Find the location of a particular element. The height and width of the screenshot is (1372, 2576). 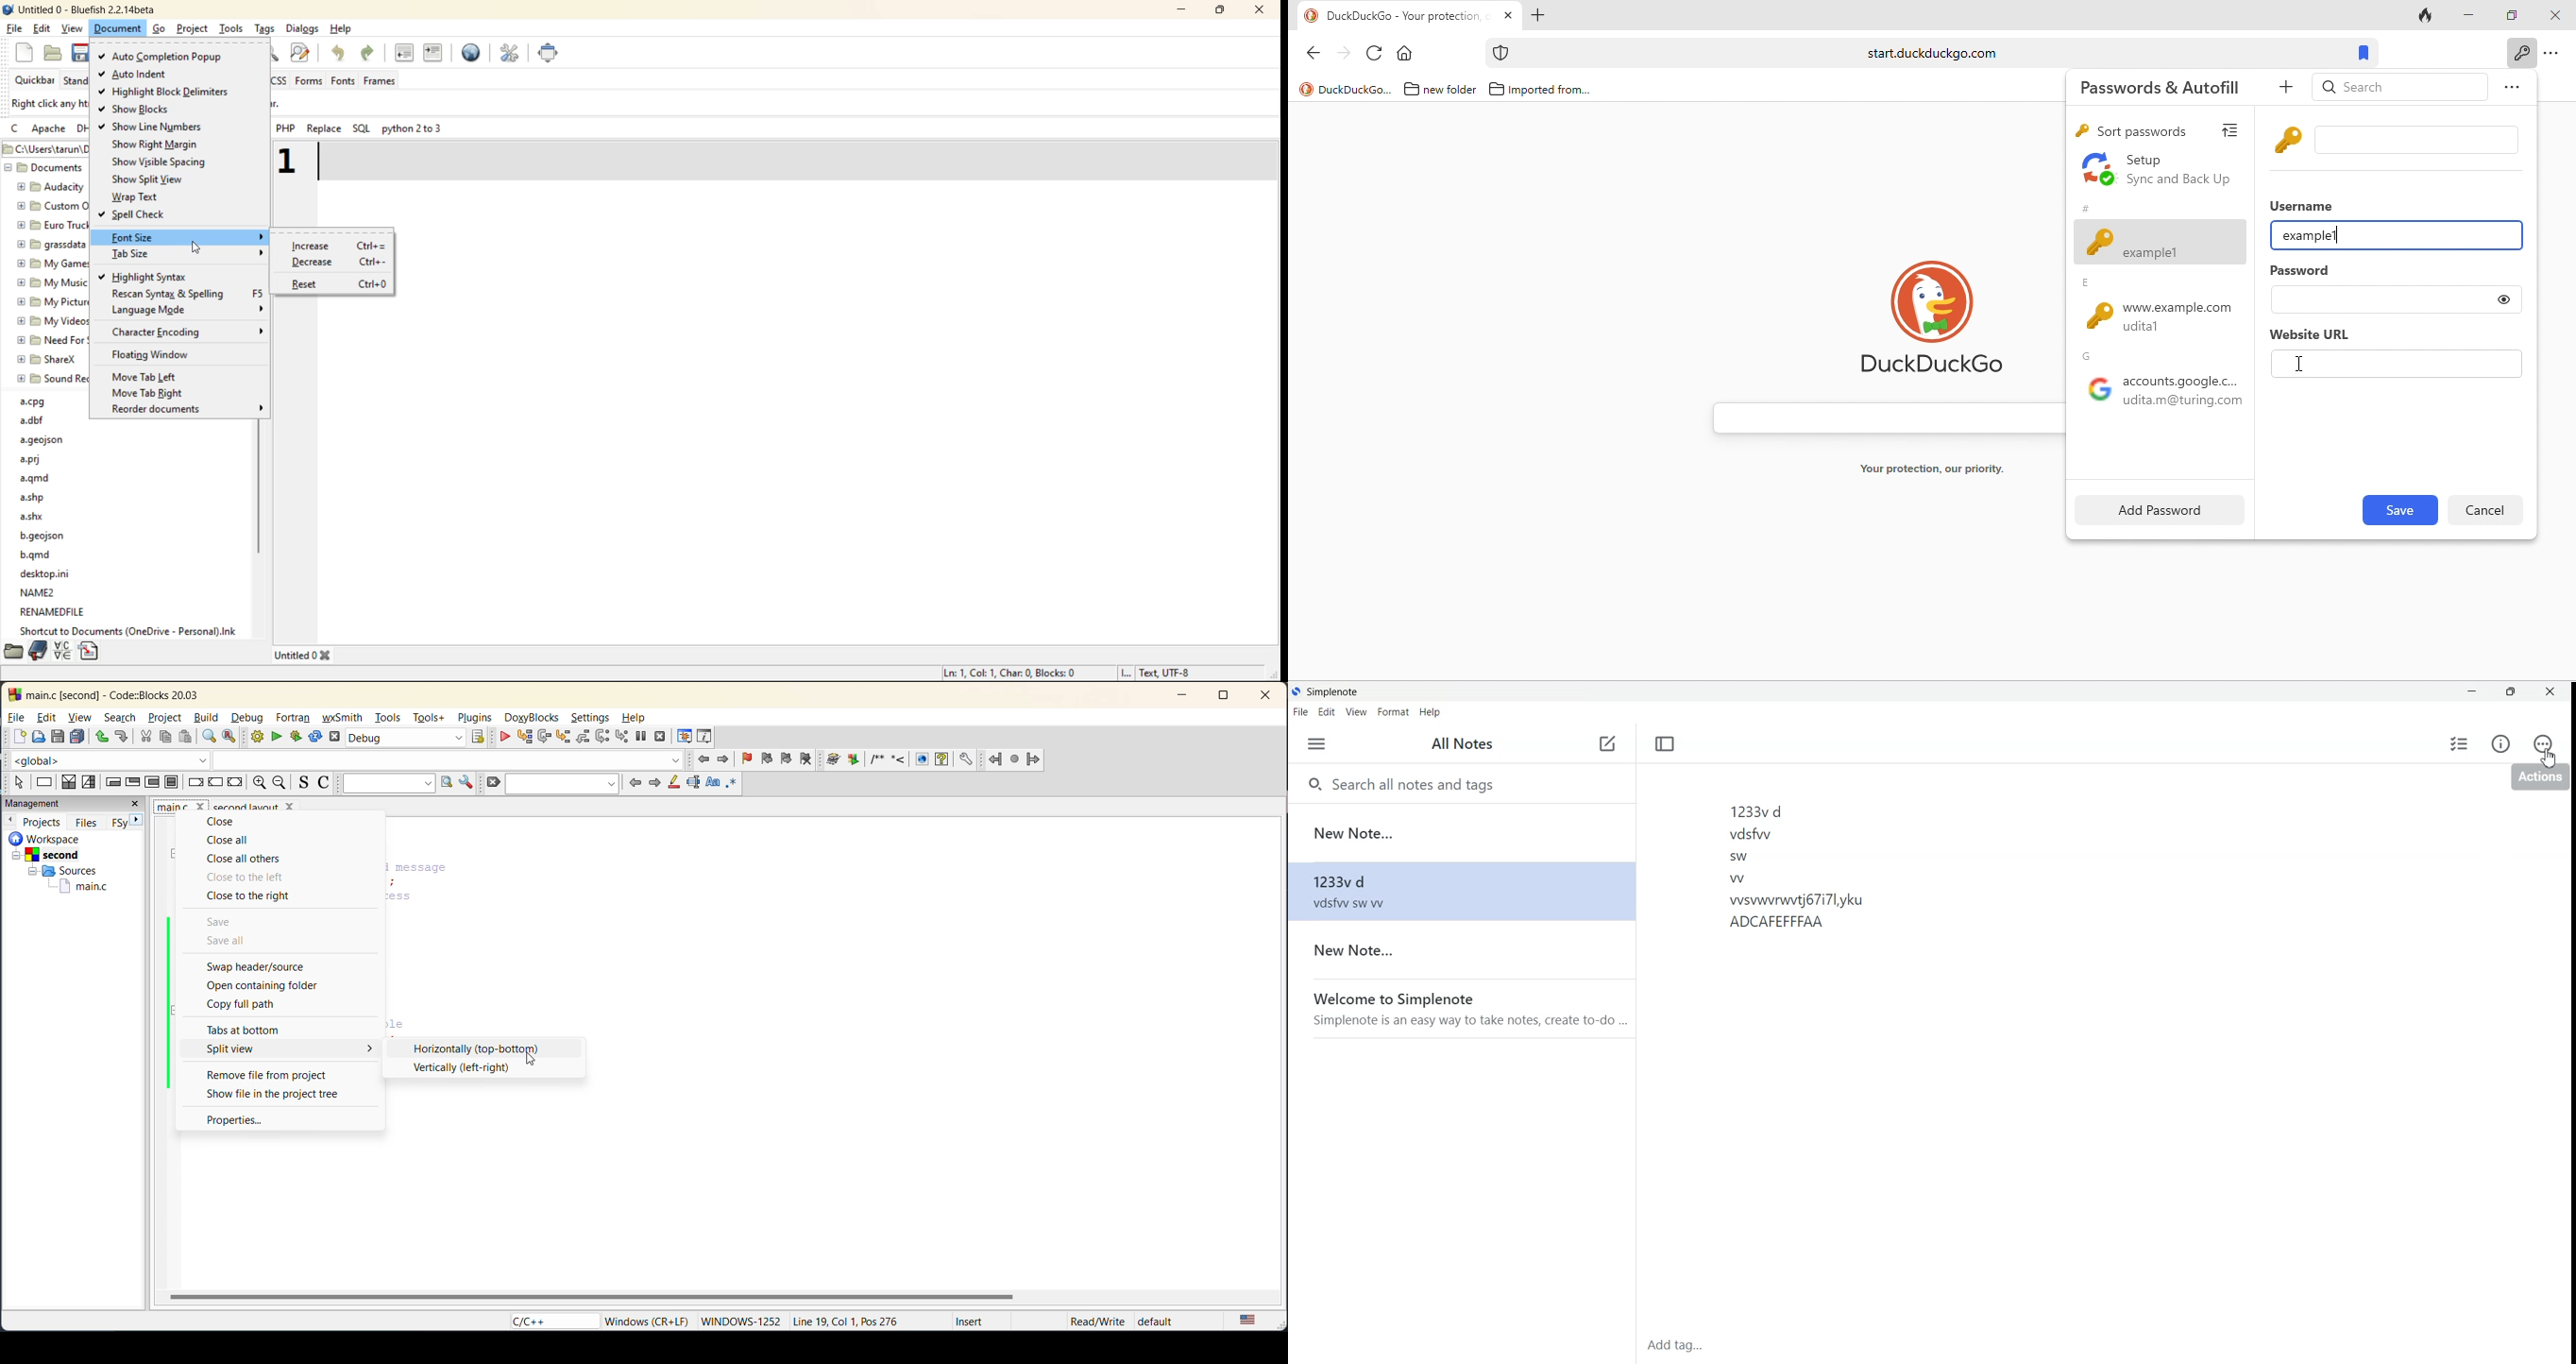

tab size is located at coordinates (141, 256).